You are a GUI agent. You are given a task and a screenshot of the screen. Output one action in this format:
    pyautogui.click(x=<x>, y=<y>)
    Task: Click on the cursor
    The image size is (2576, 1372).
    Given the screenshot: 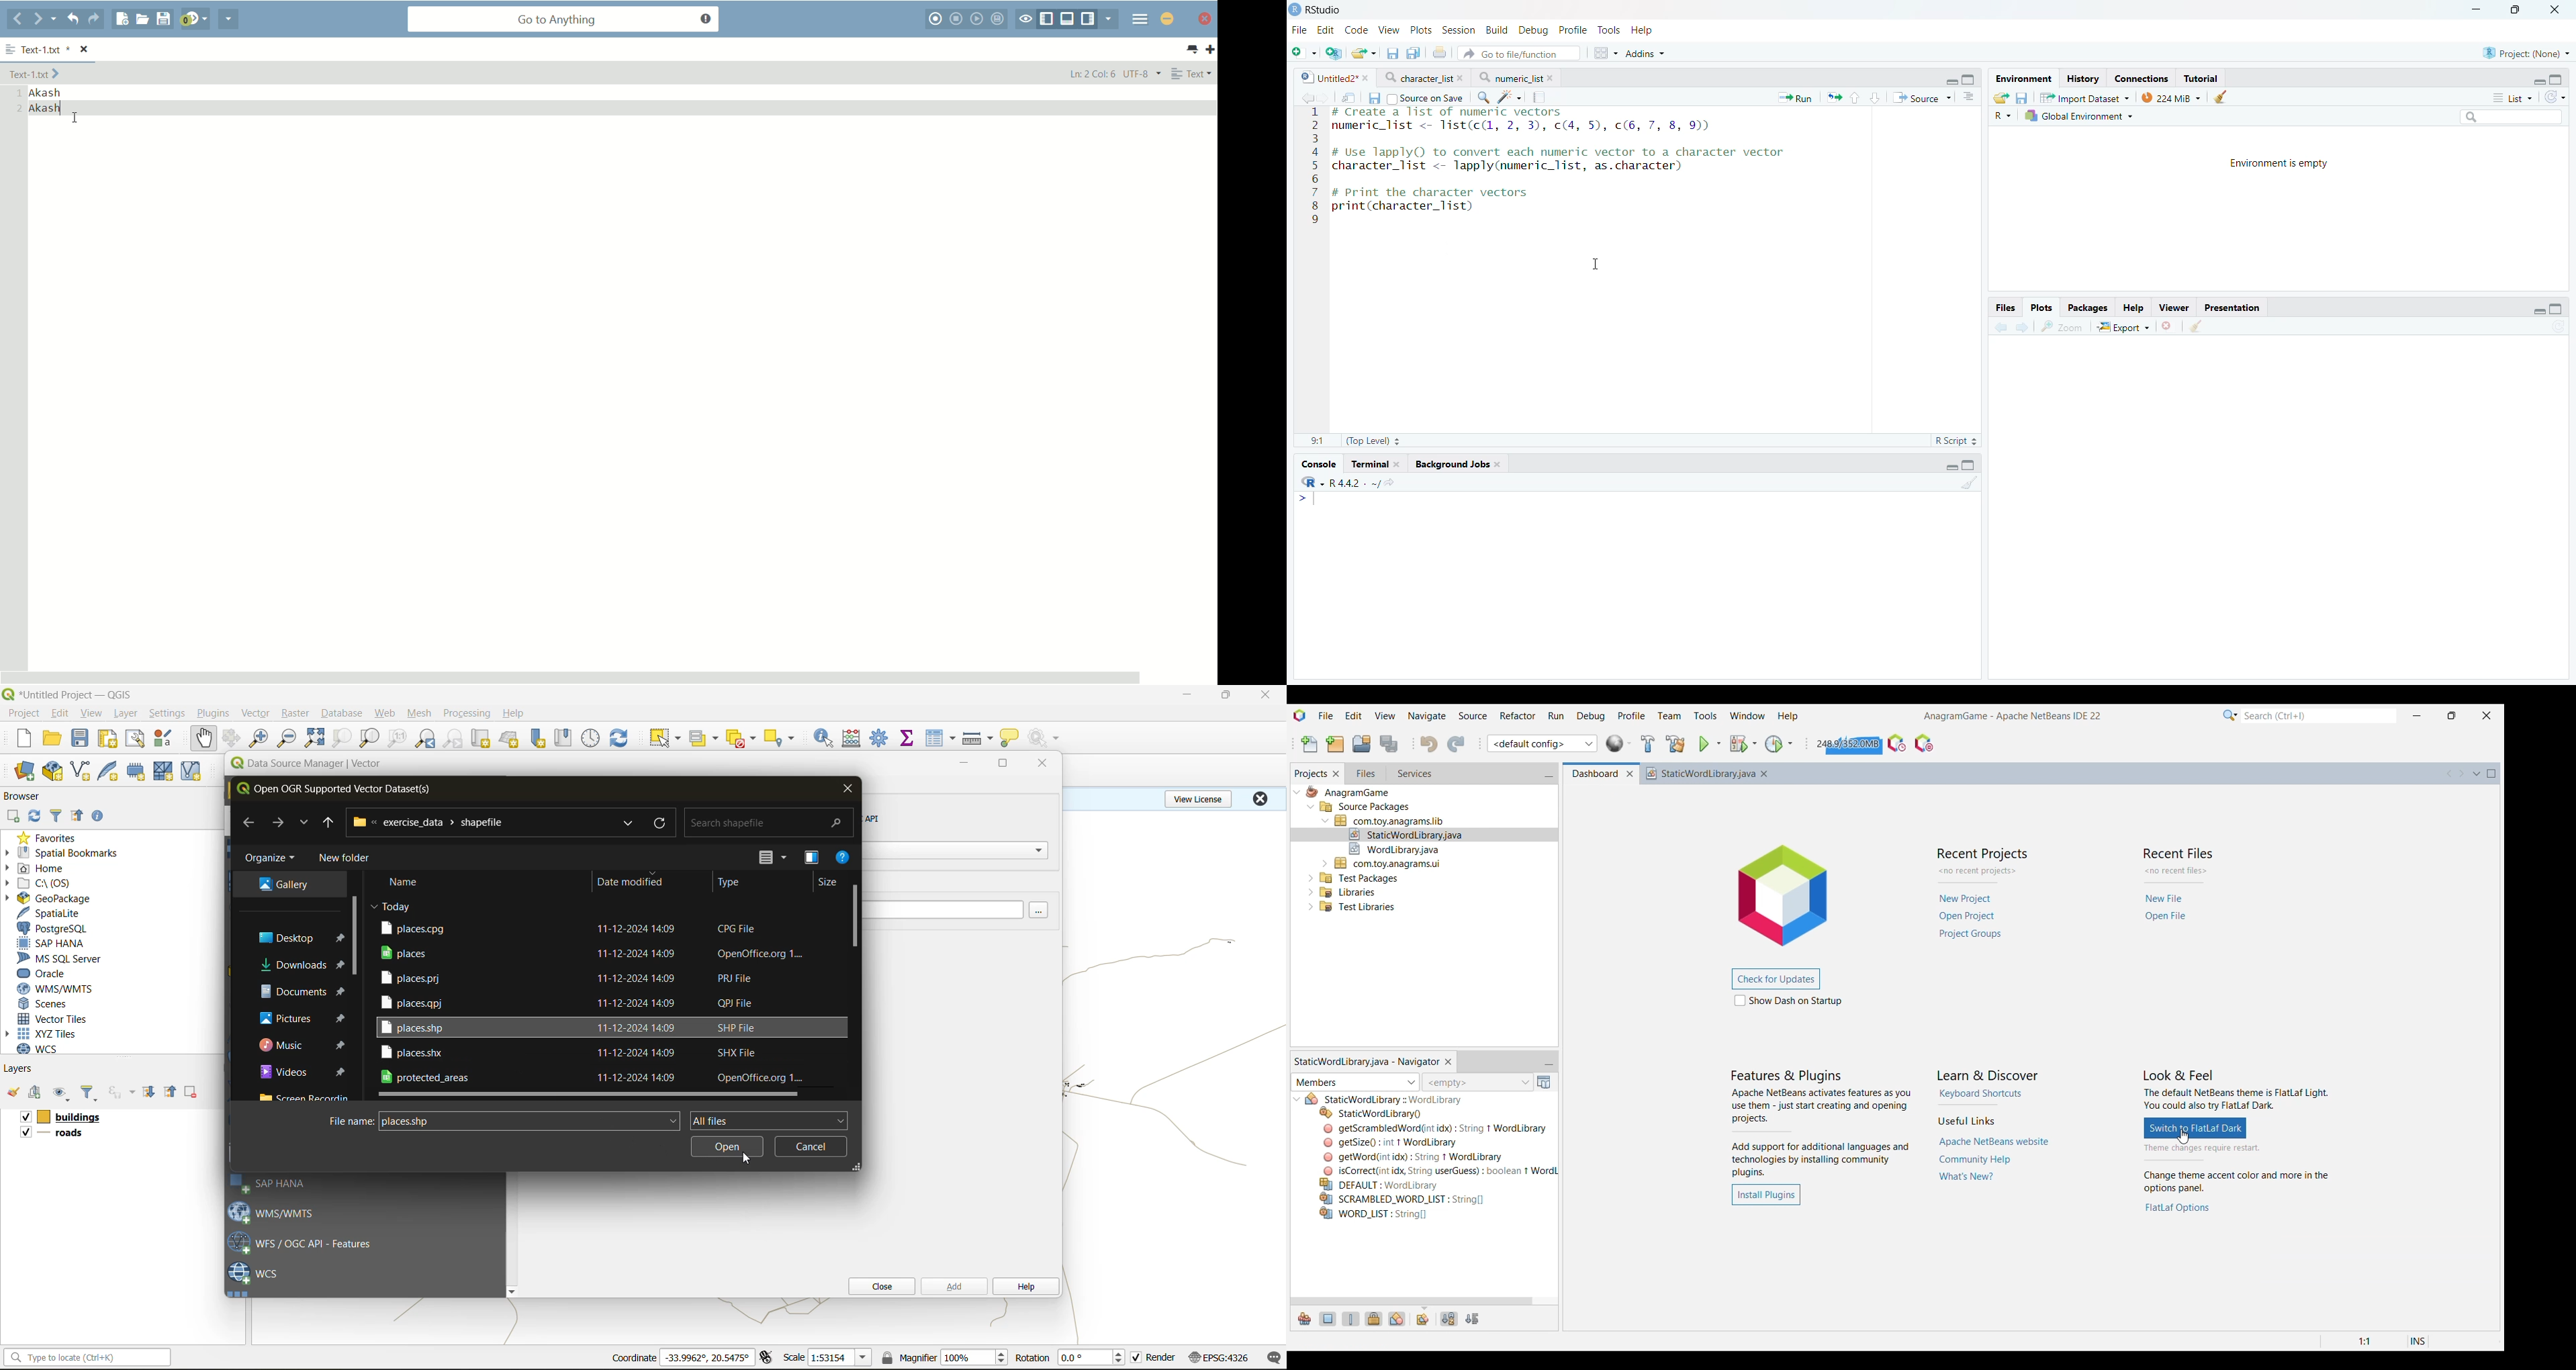 What is the action you would take?
    pyautogui.click(x=2186, y=1138)
    